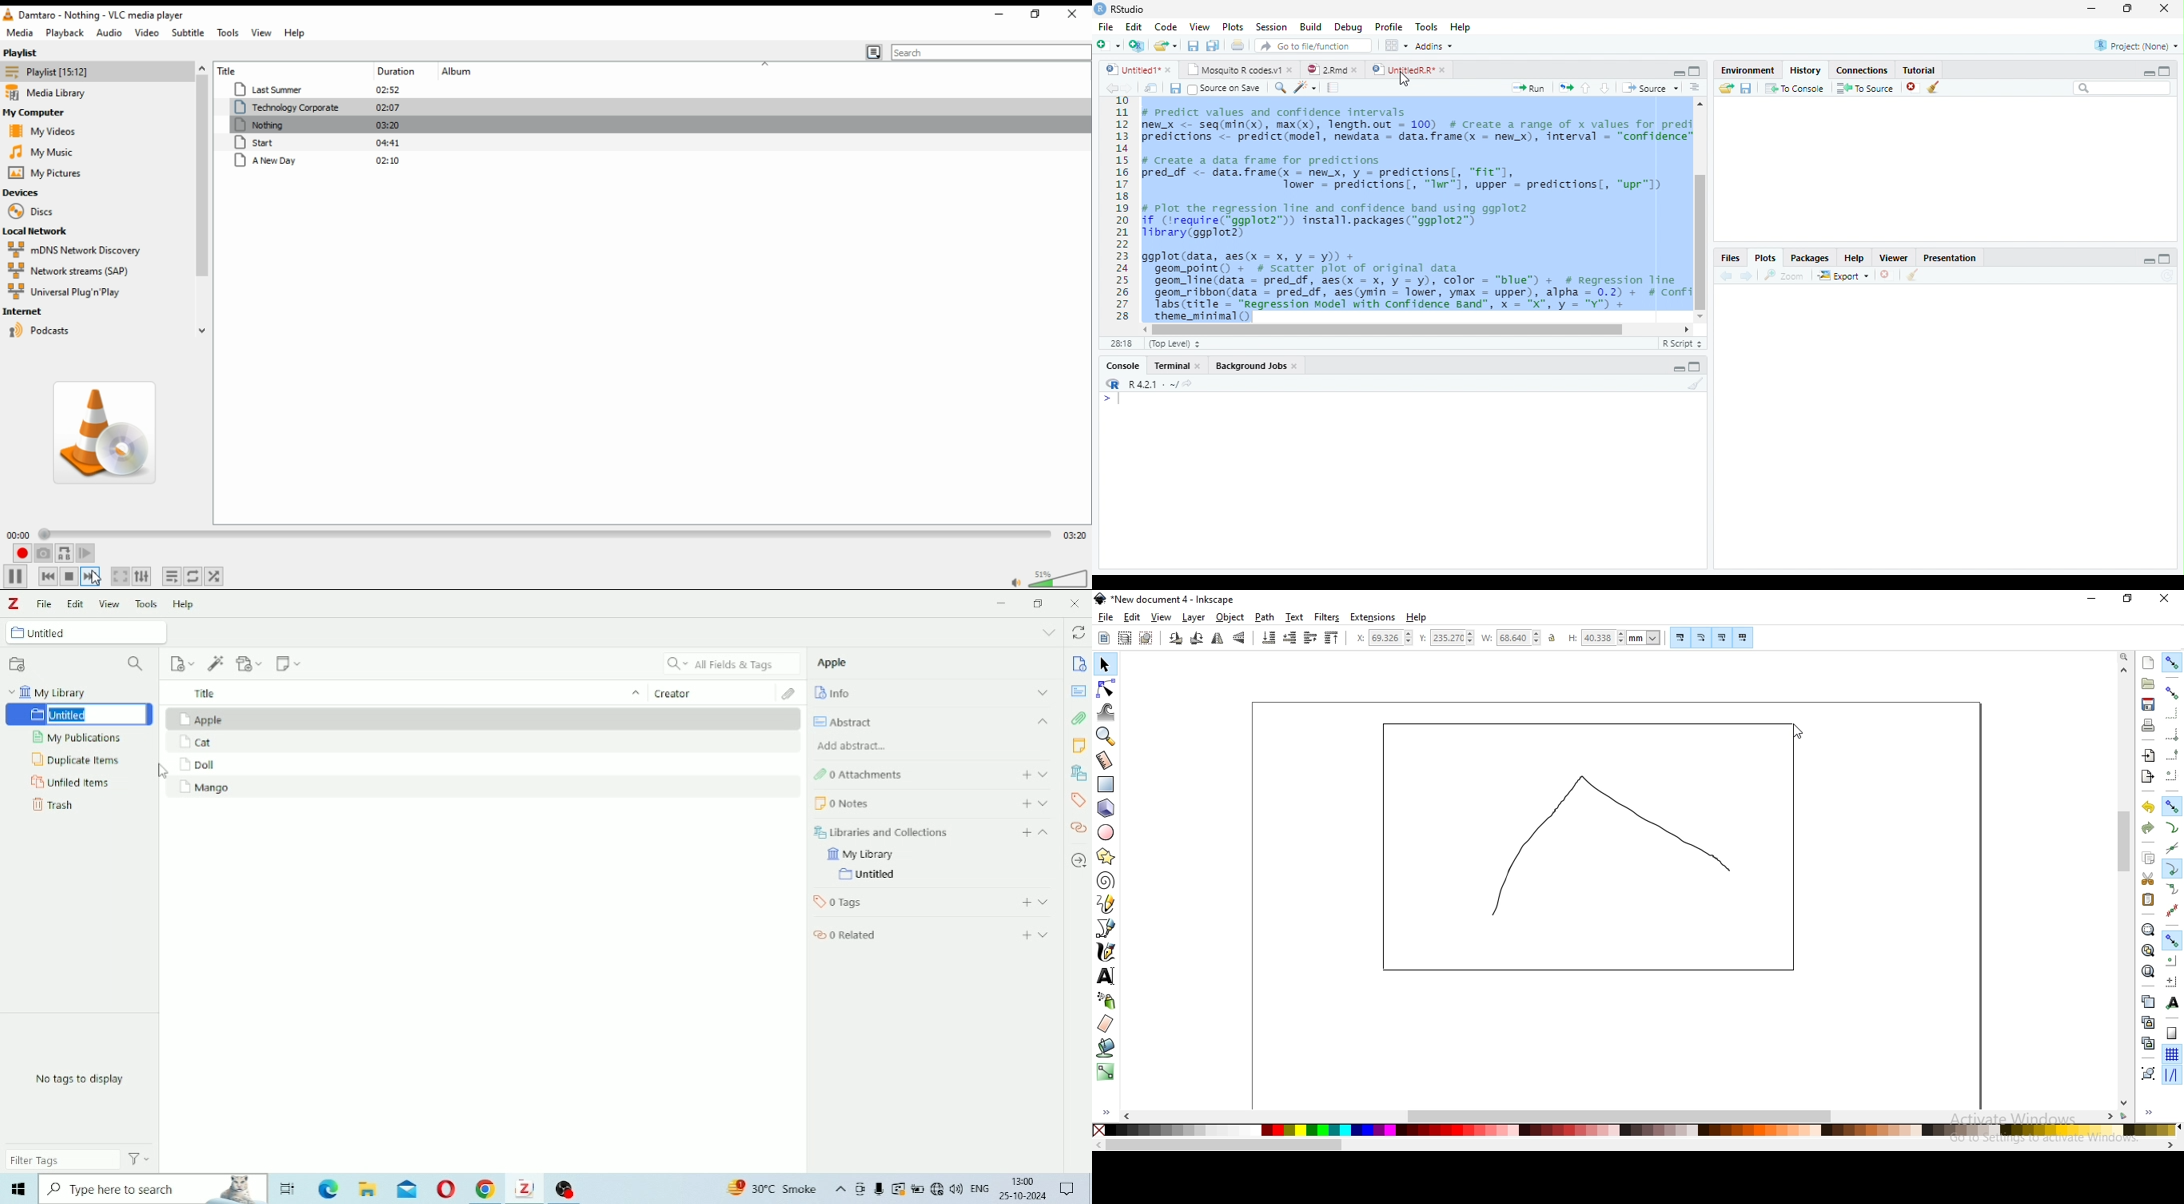 The image size is (2184, 1204). Describe the element at coordinates (98, 578) in the screenshot. I see `cursor` at that location.